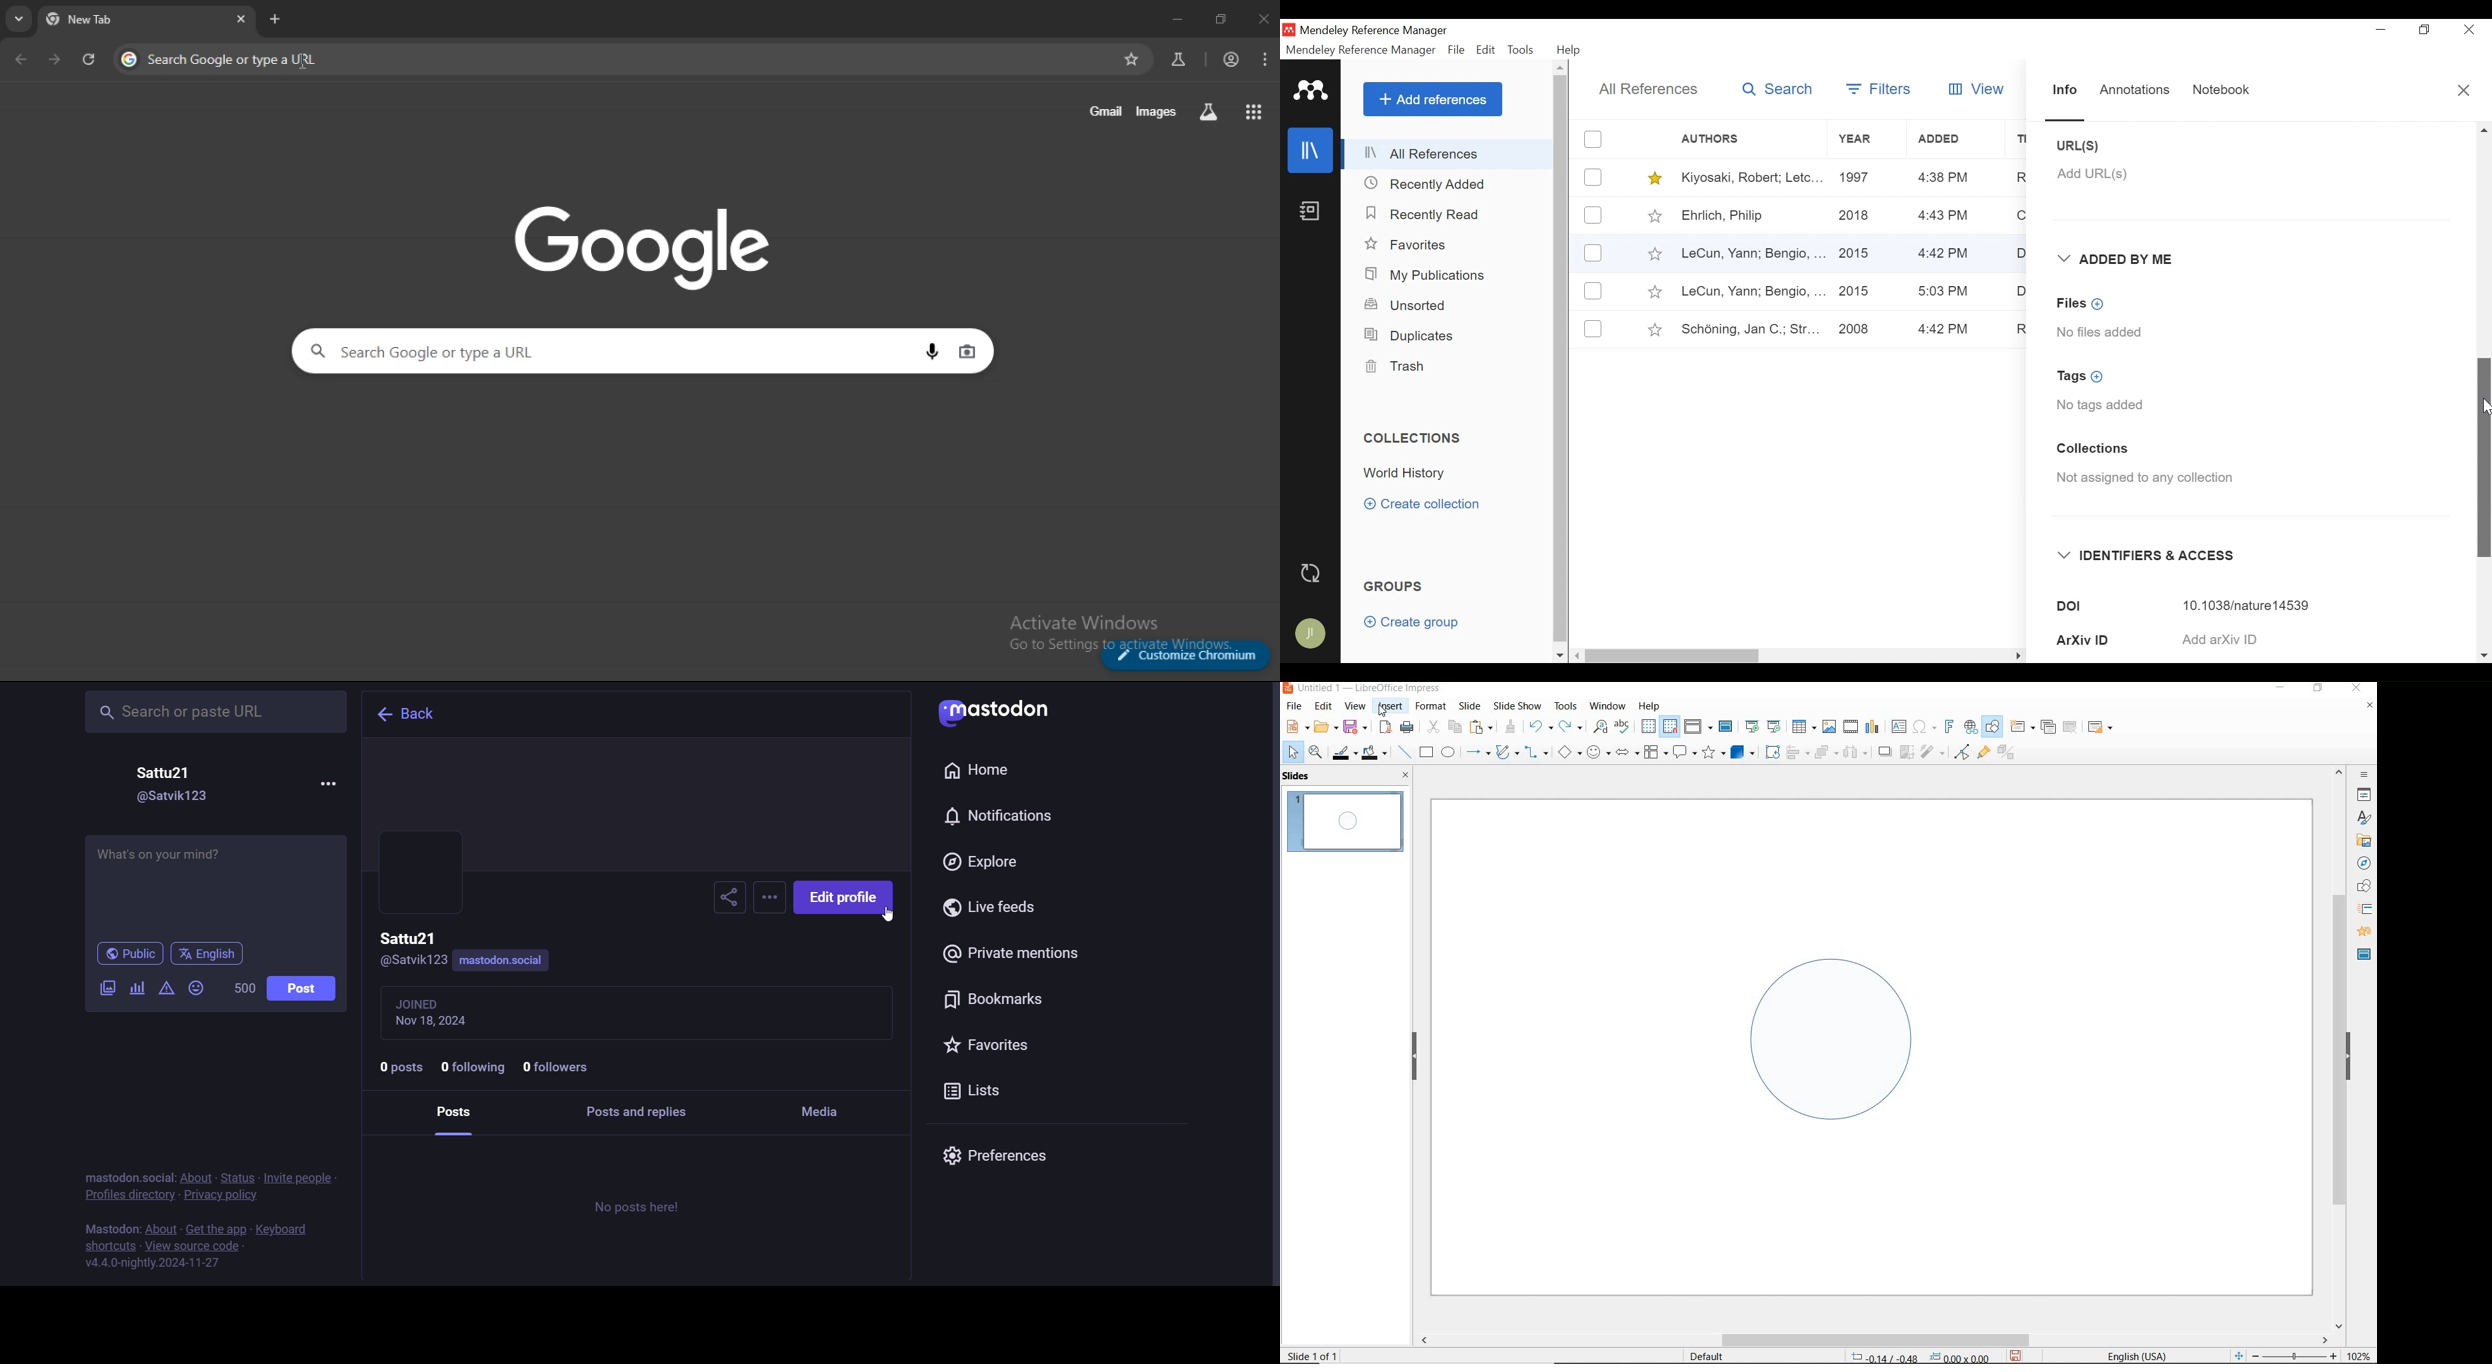  I want to click on Year, so click(1866, 140).